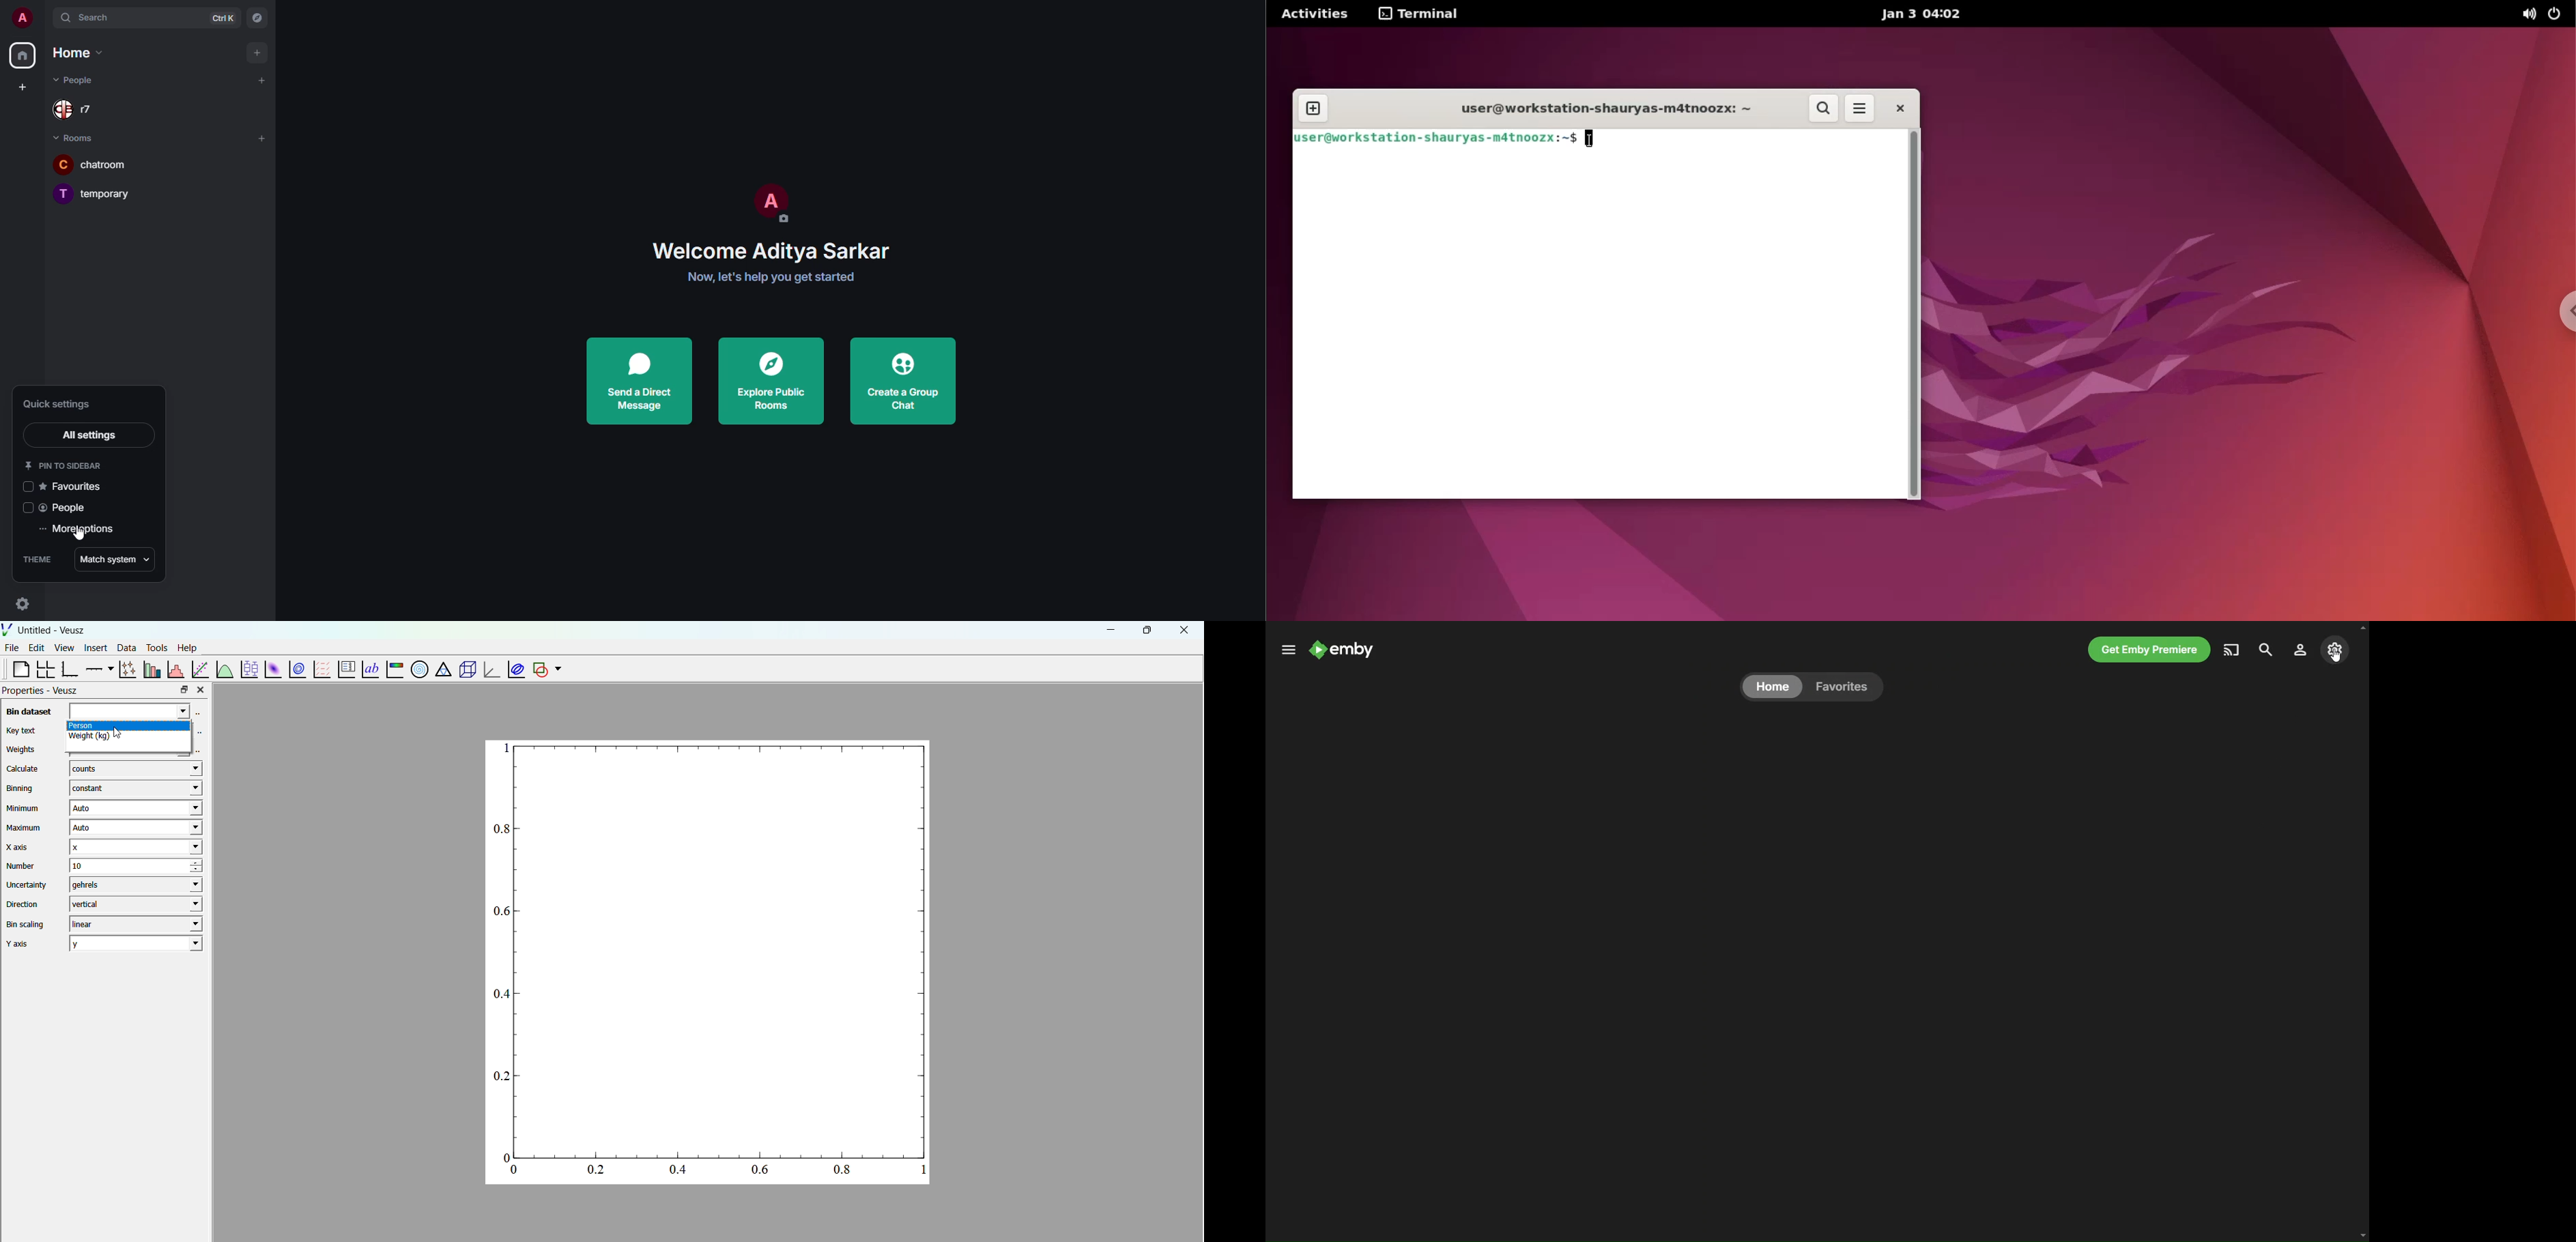 This screenshot has width=2576, height=1260. Describe the element at coordinates (906, 382) in the screenshot. I see `create a group chat` at that location.